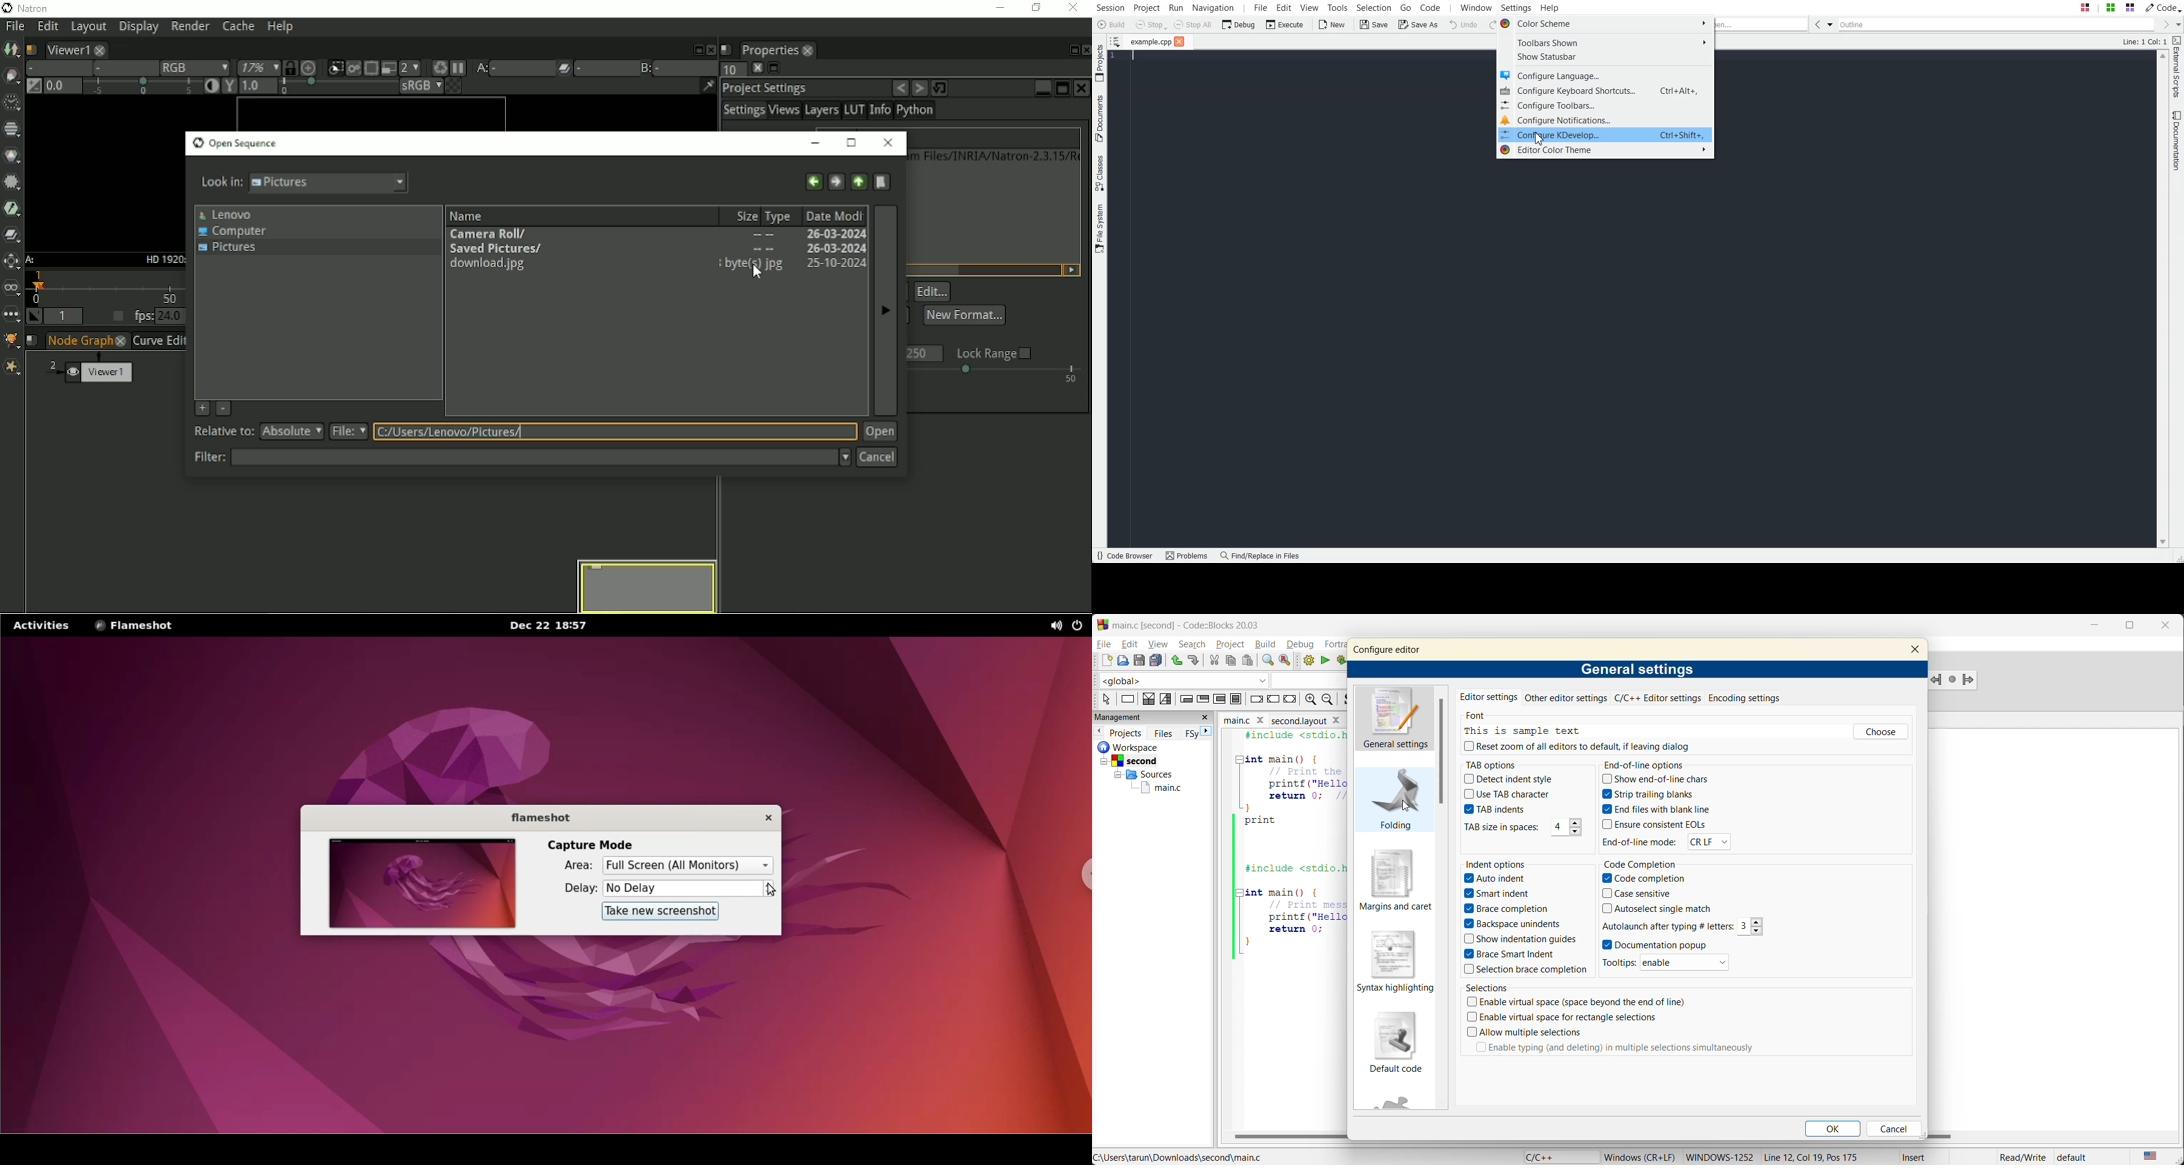 Image resolution: width=2184 pixels, height=1176 pixels. What do you see at coordinates (592, 844) in the screenshot?
I see `capture mode ` at bounding box center [592, 844].